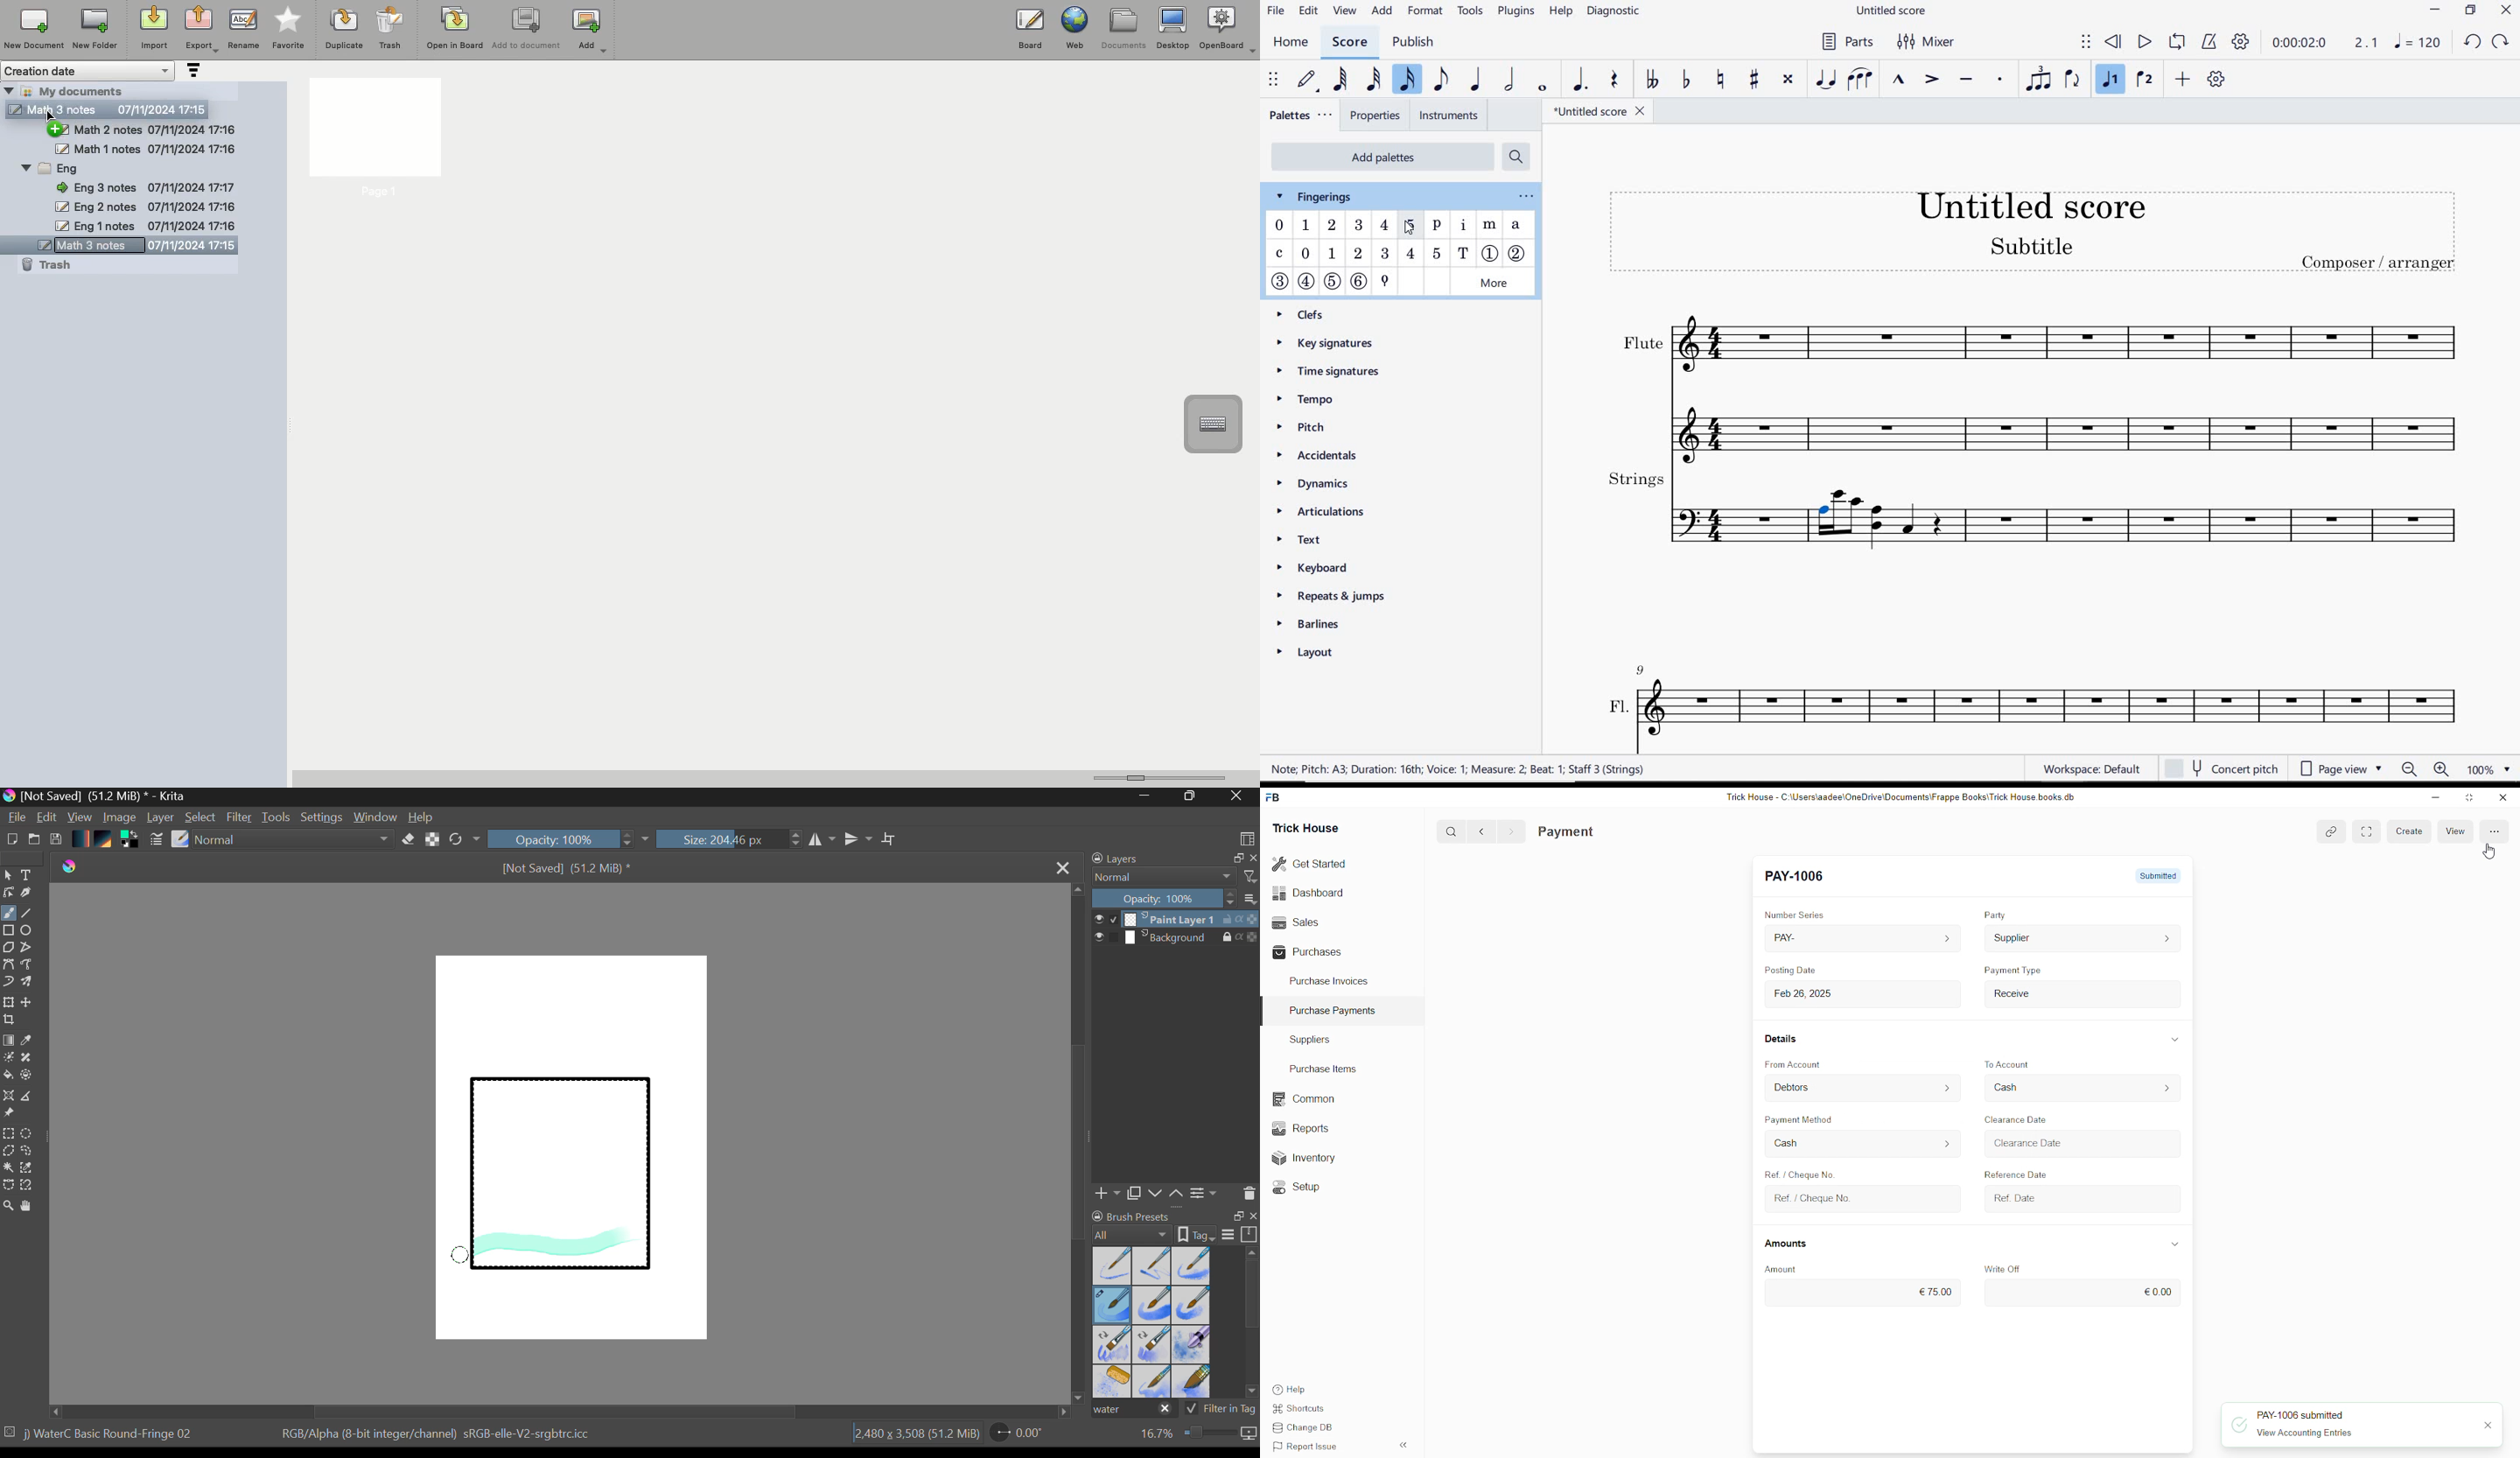 The height and width of the screenshot is (1484, 2520). What do you see at coordinates (2329, 832) in the screenshot?
I see `link` at bounding box center [2329, 832].